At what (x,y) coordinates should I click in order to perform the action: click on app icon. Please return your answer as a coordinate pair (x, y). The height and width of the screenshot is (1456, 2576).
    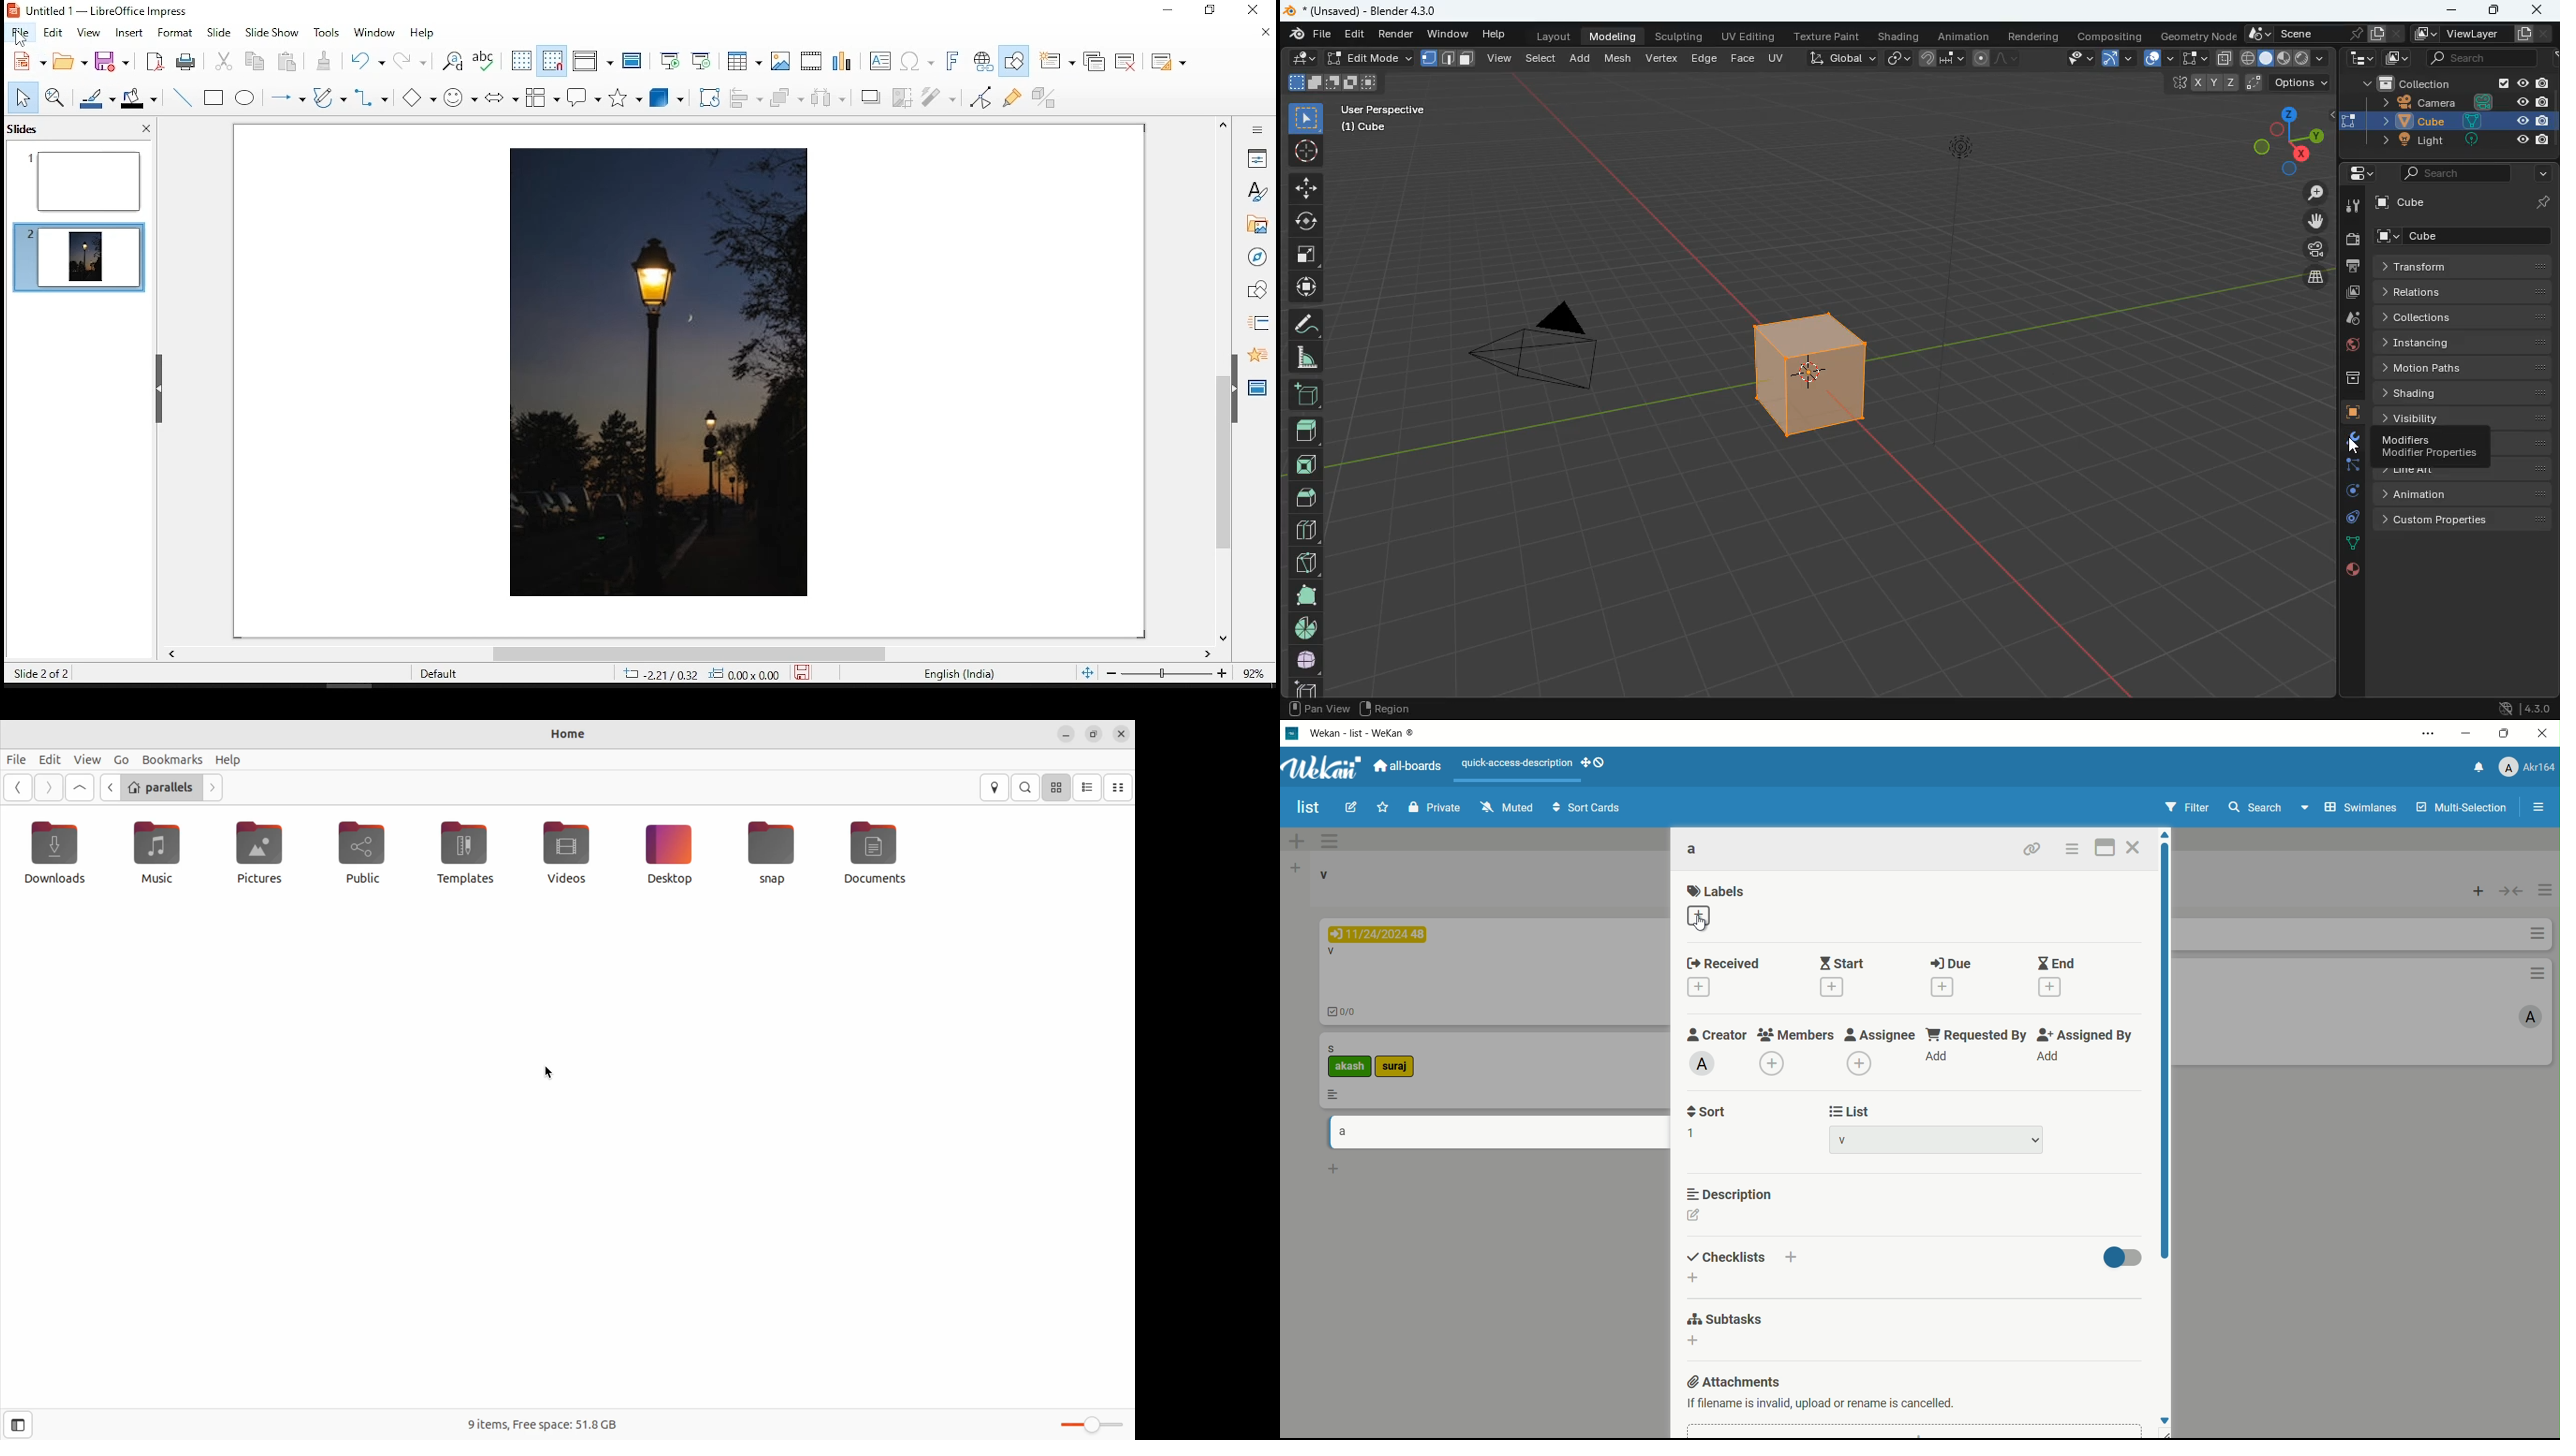
    Looking at the image, I should click on (1293, 733).